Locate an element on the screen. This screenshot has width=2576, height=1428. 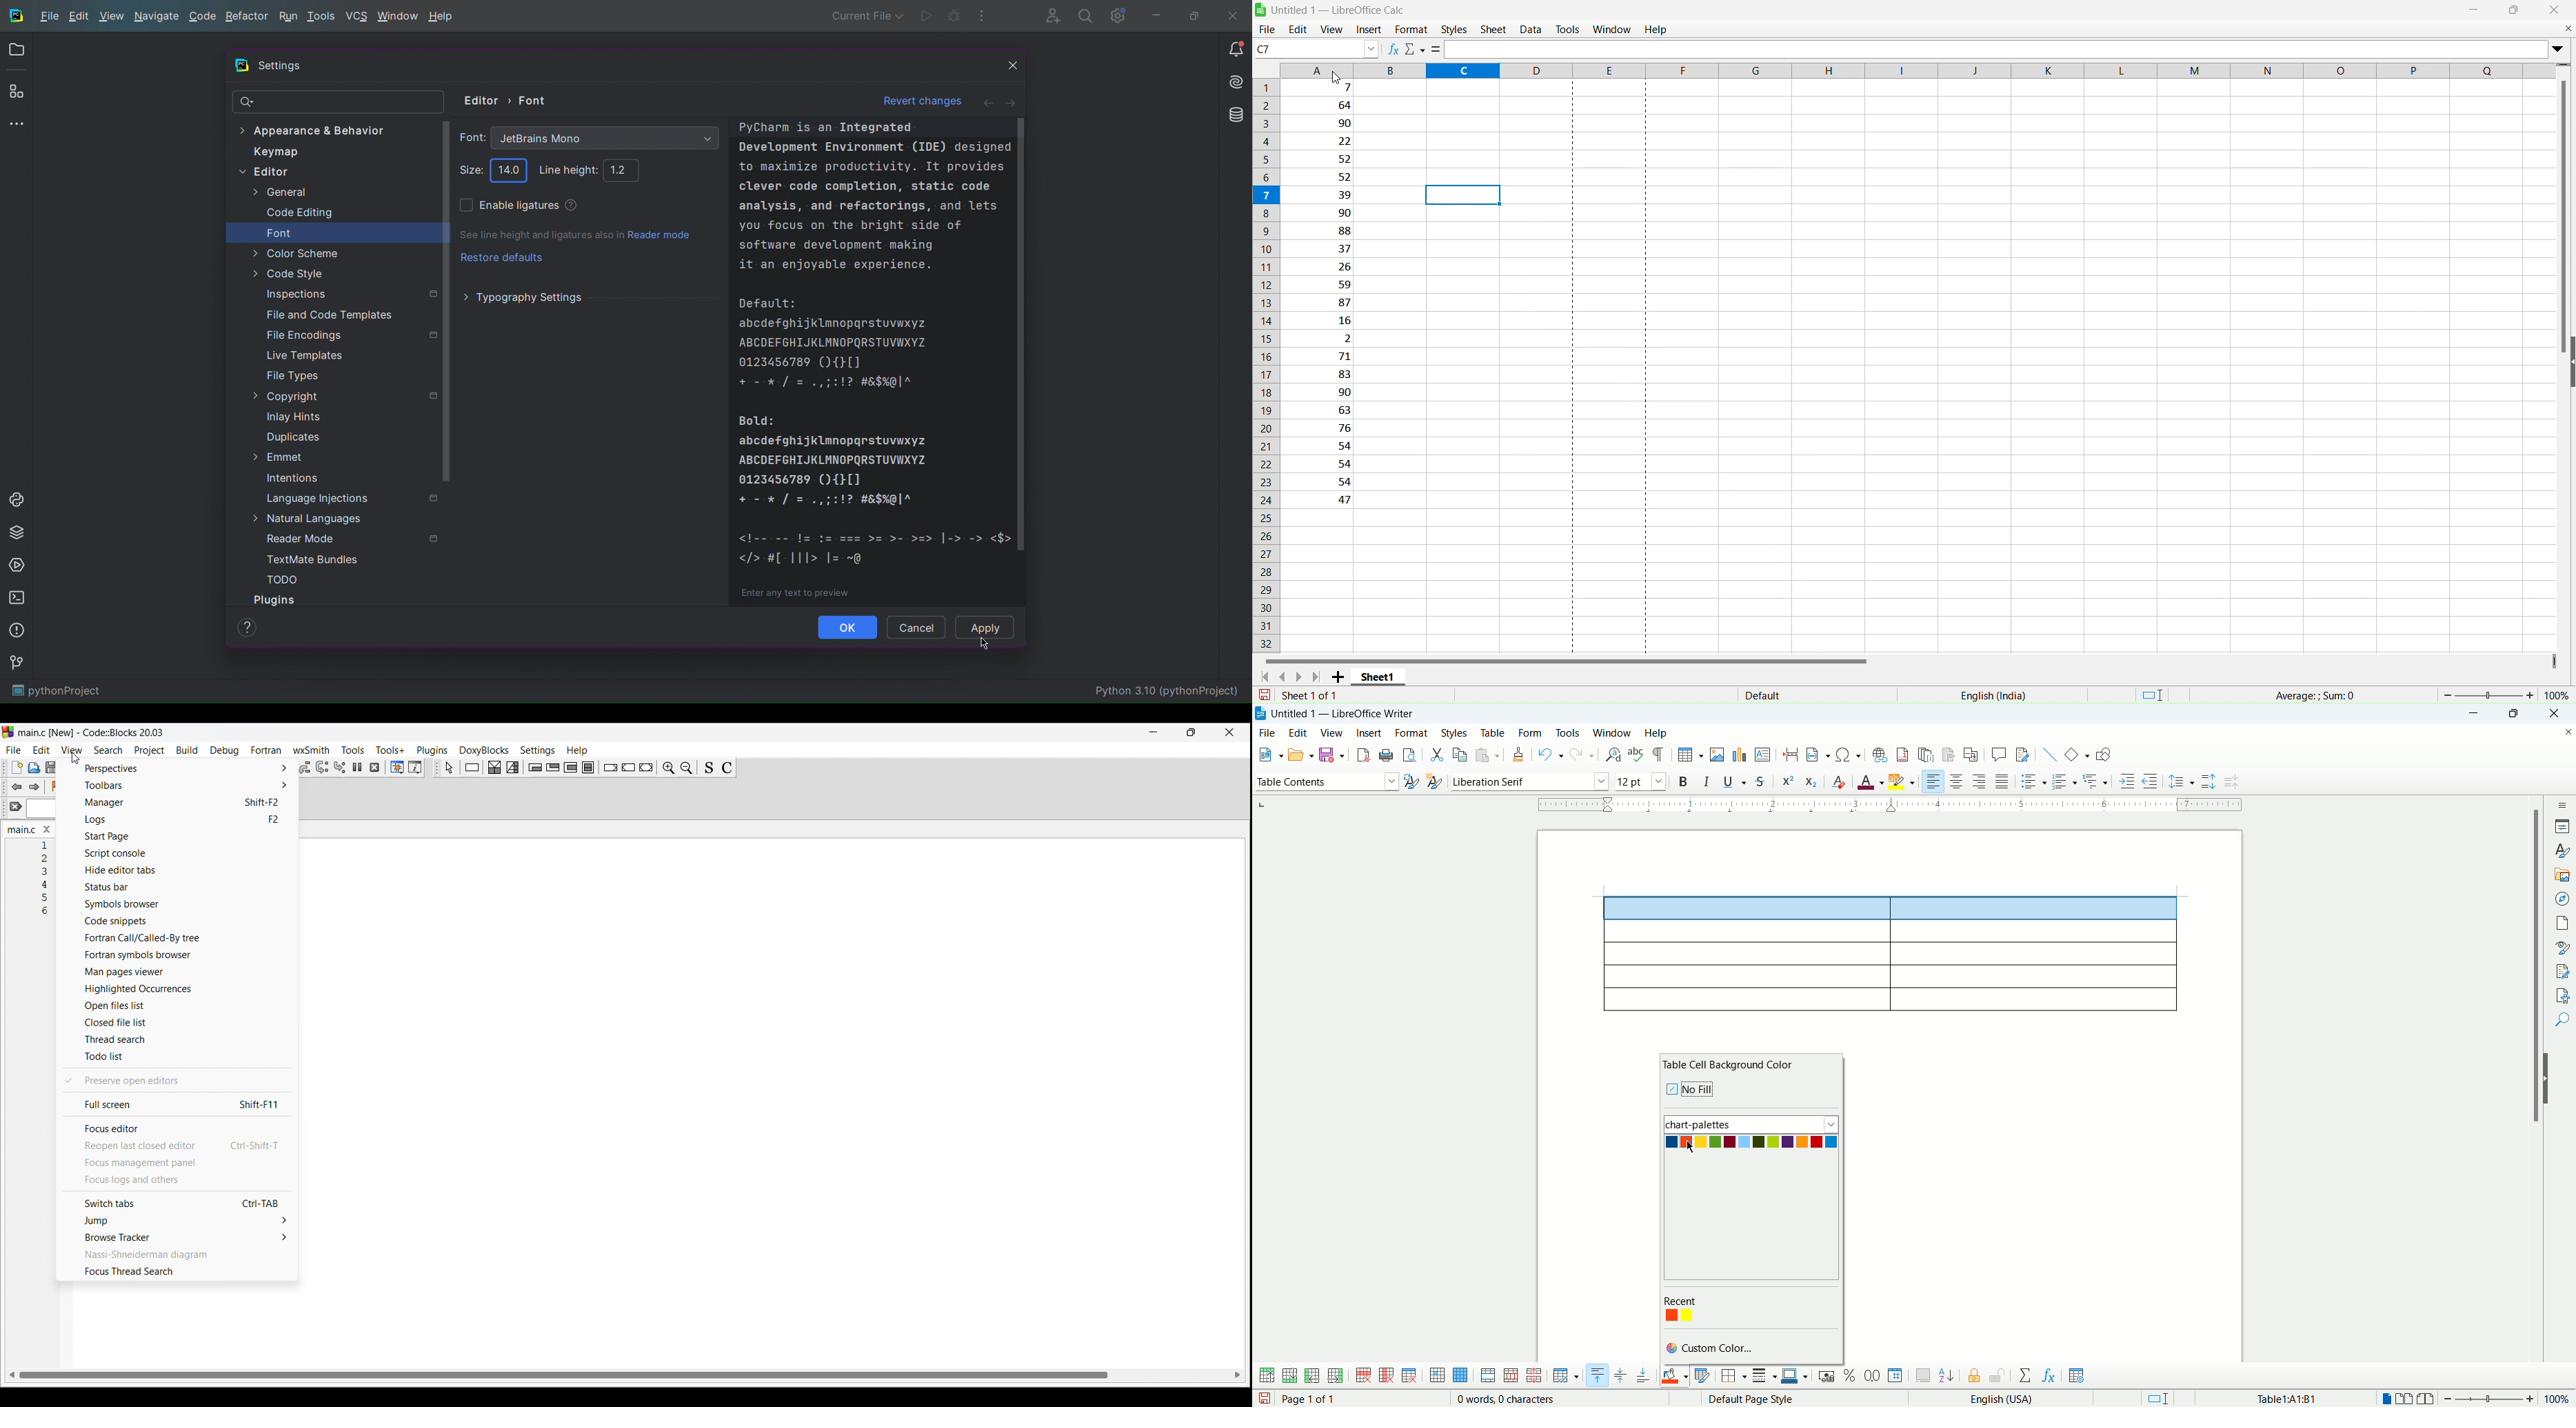
insert image is located at coordinates (1718, 755).